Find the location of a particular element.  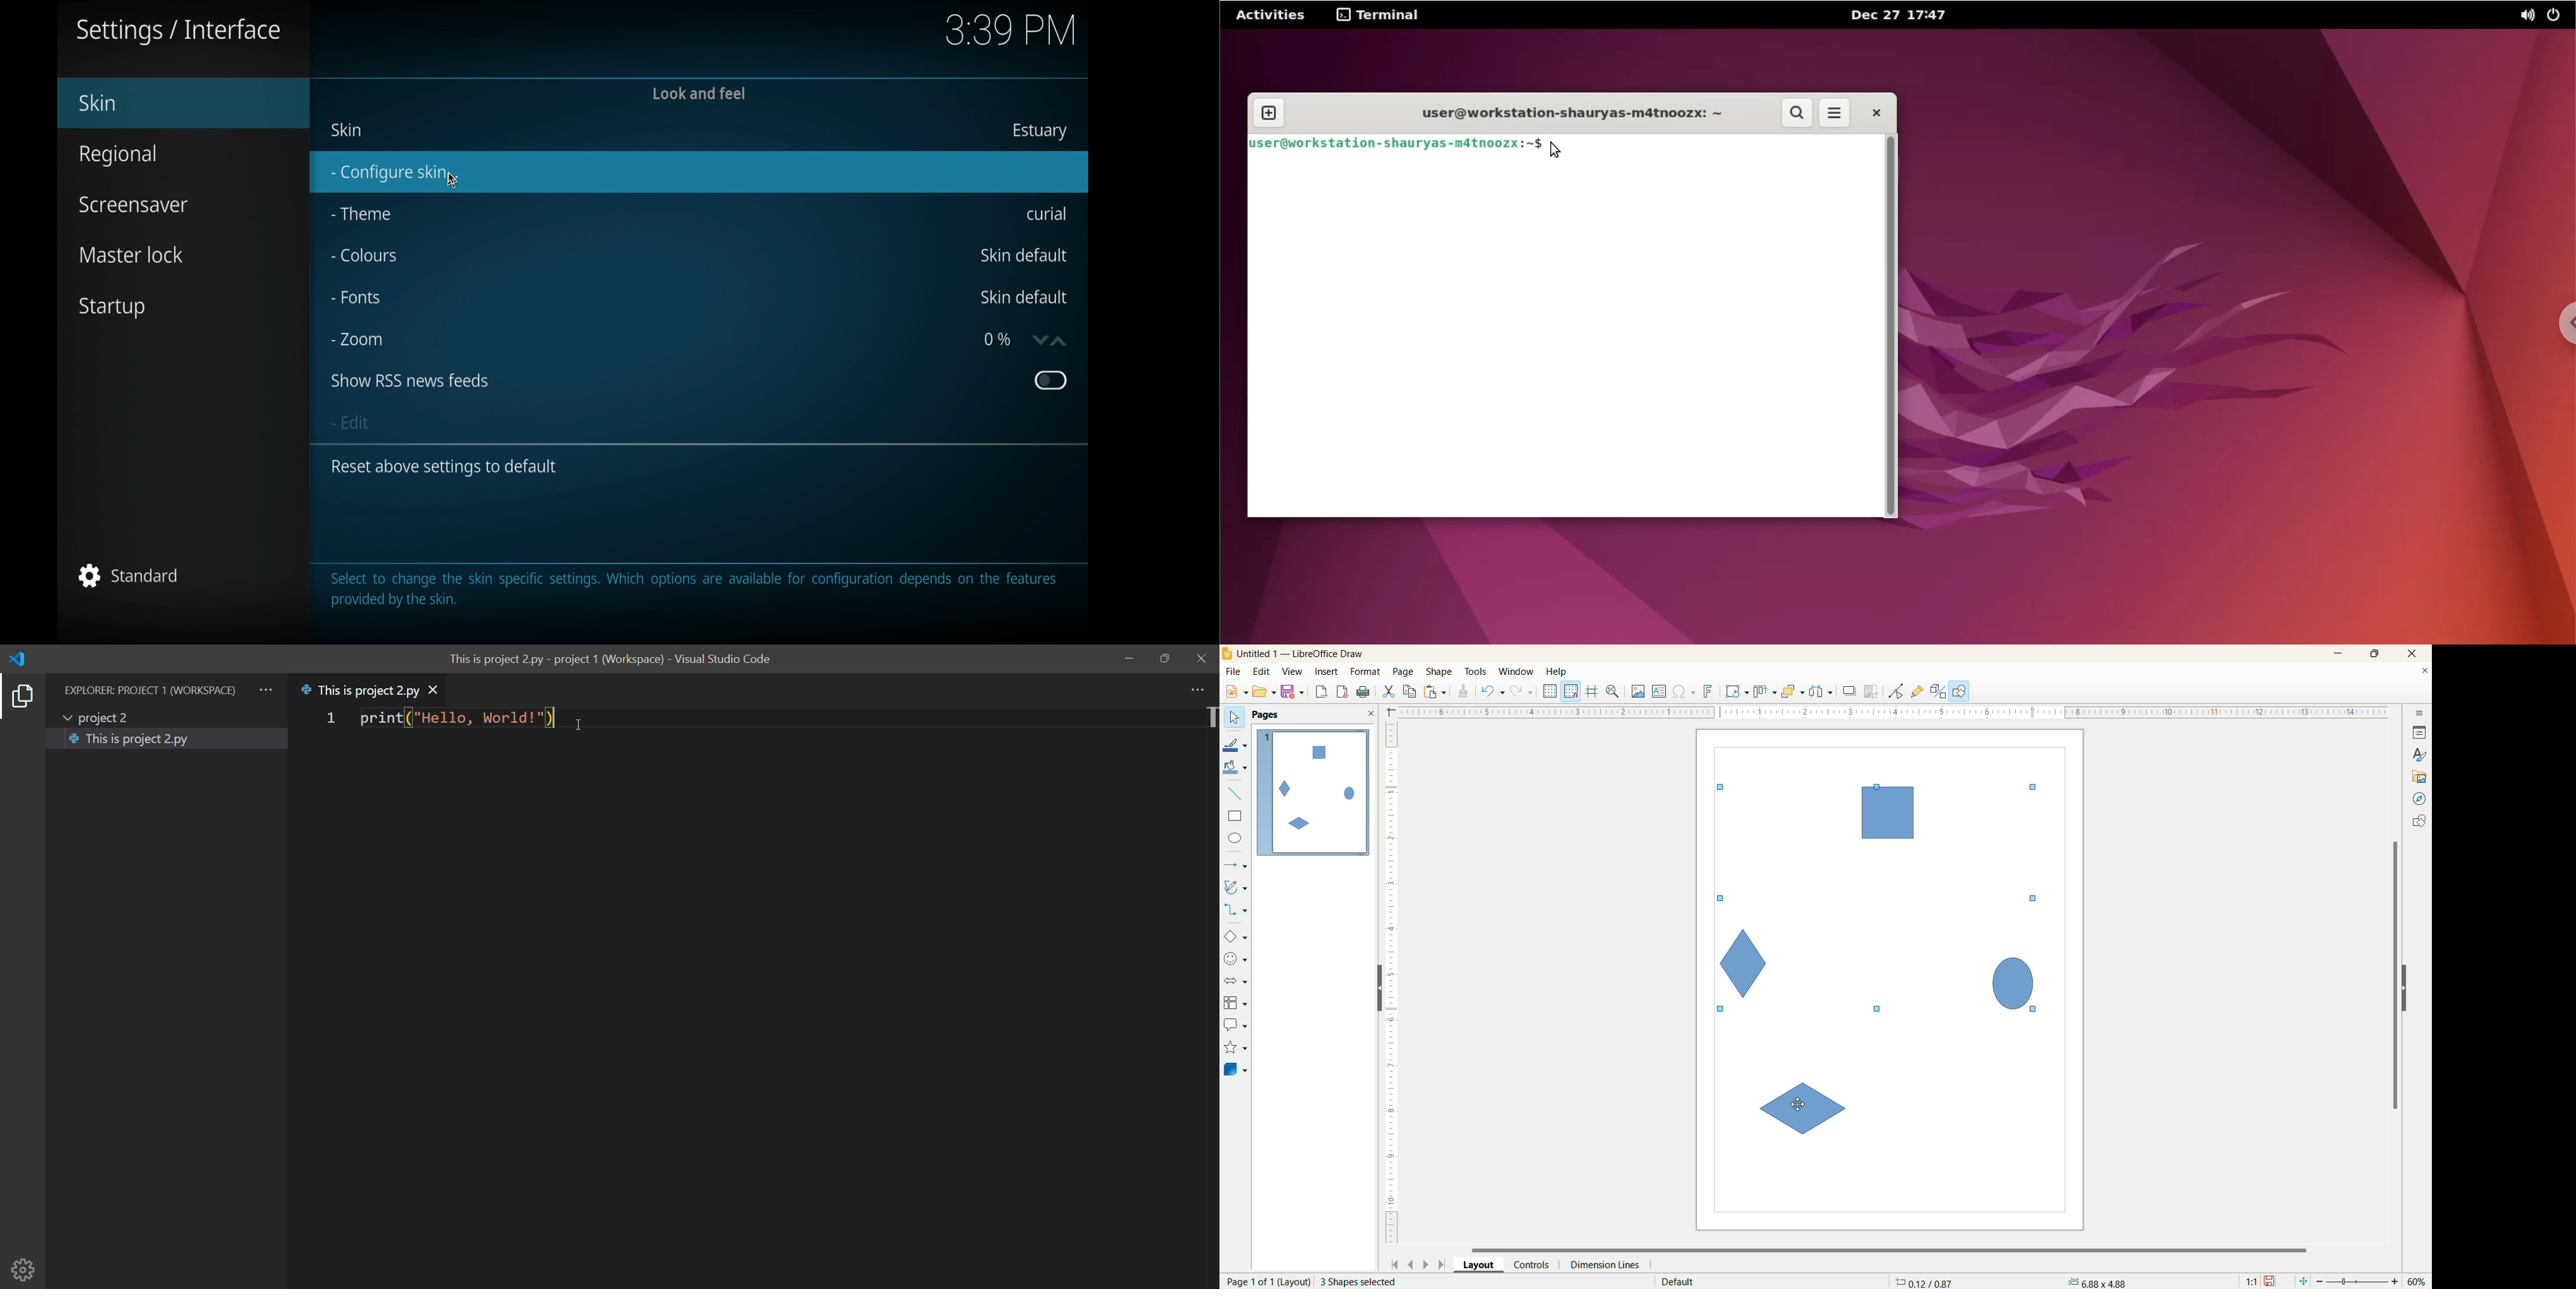

text box is located at coordinates (1660, 693).